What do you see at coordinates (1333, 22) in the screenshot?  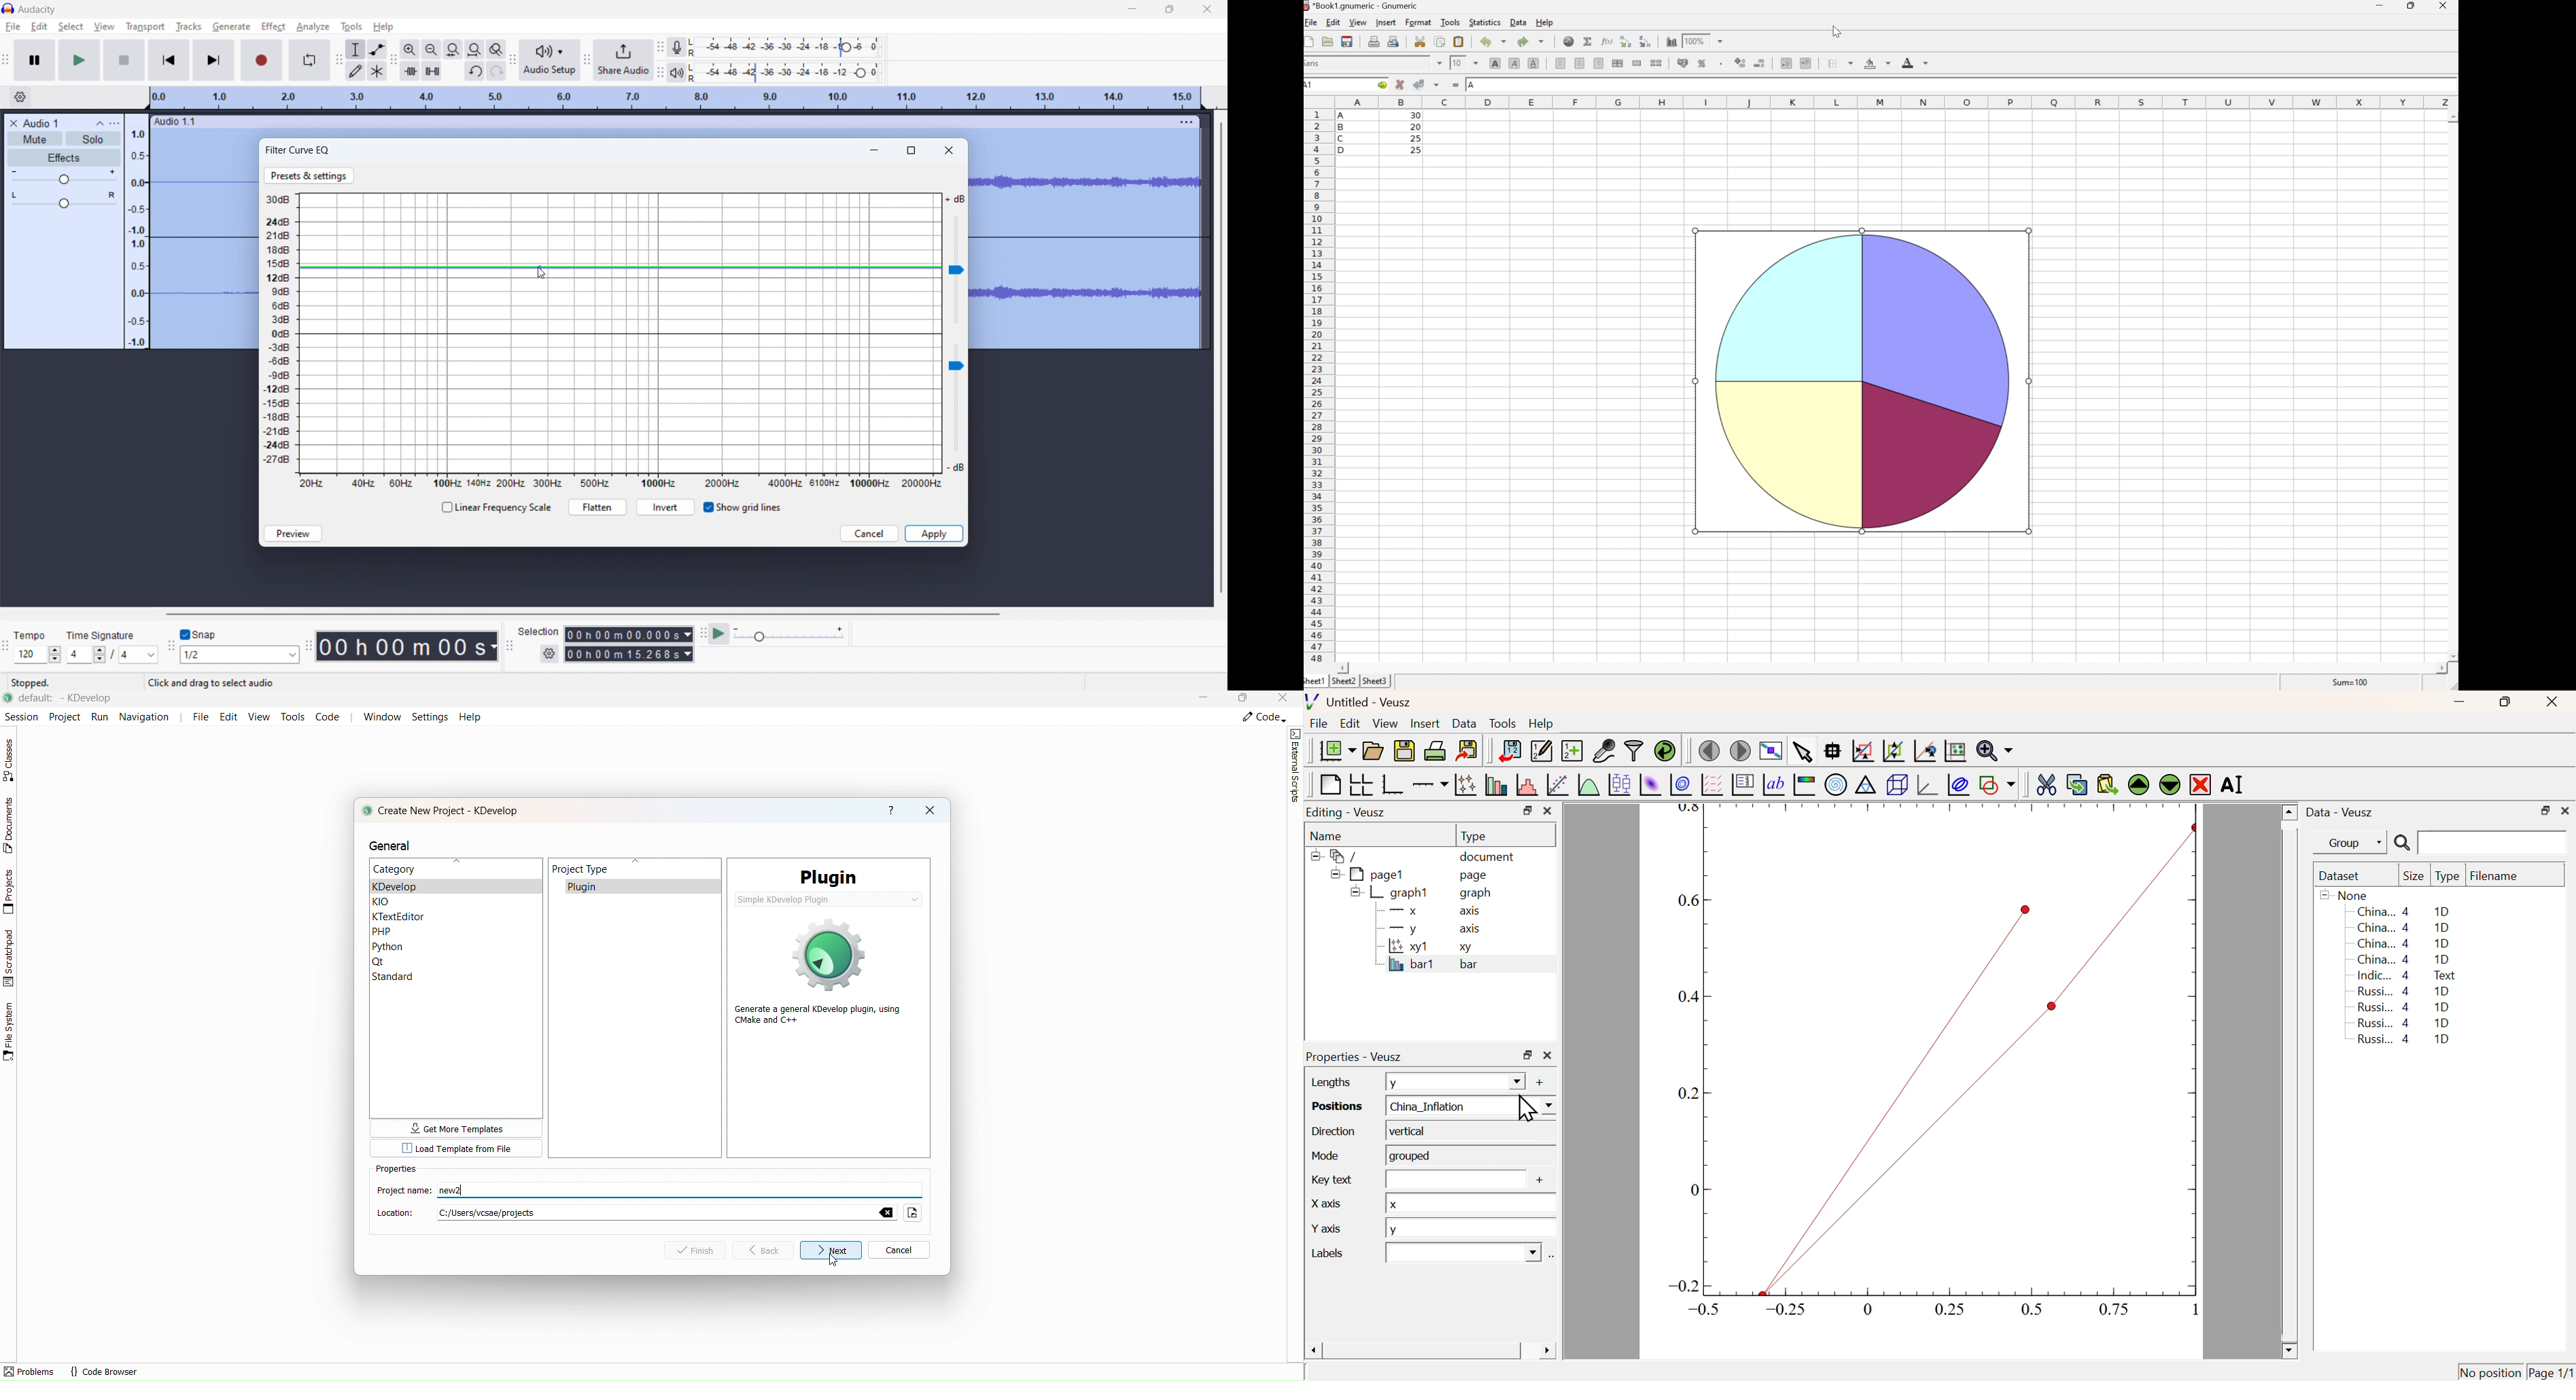 I see `Edit` at bounding box center [1333, 22].